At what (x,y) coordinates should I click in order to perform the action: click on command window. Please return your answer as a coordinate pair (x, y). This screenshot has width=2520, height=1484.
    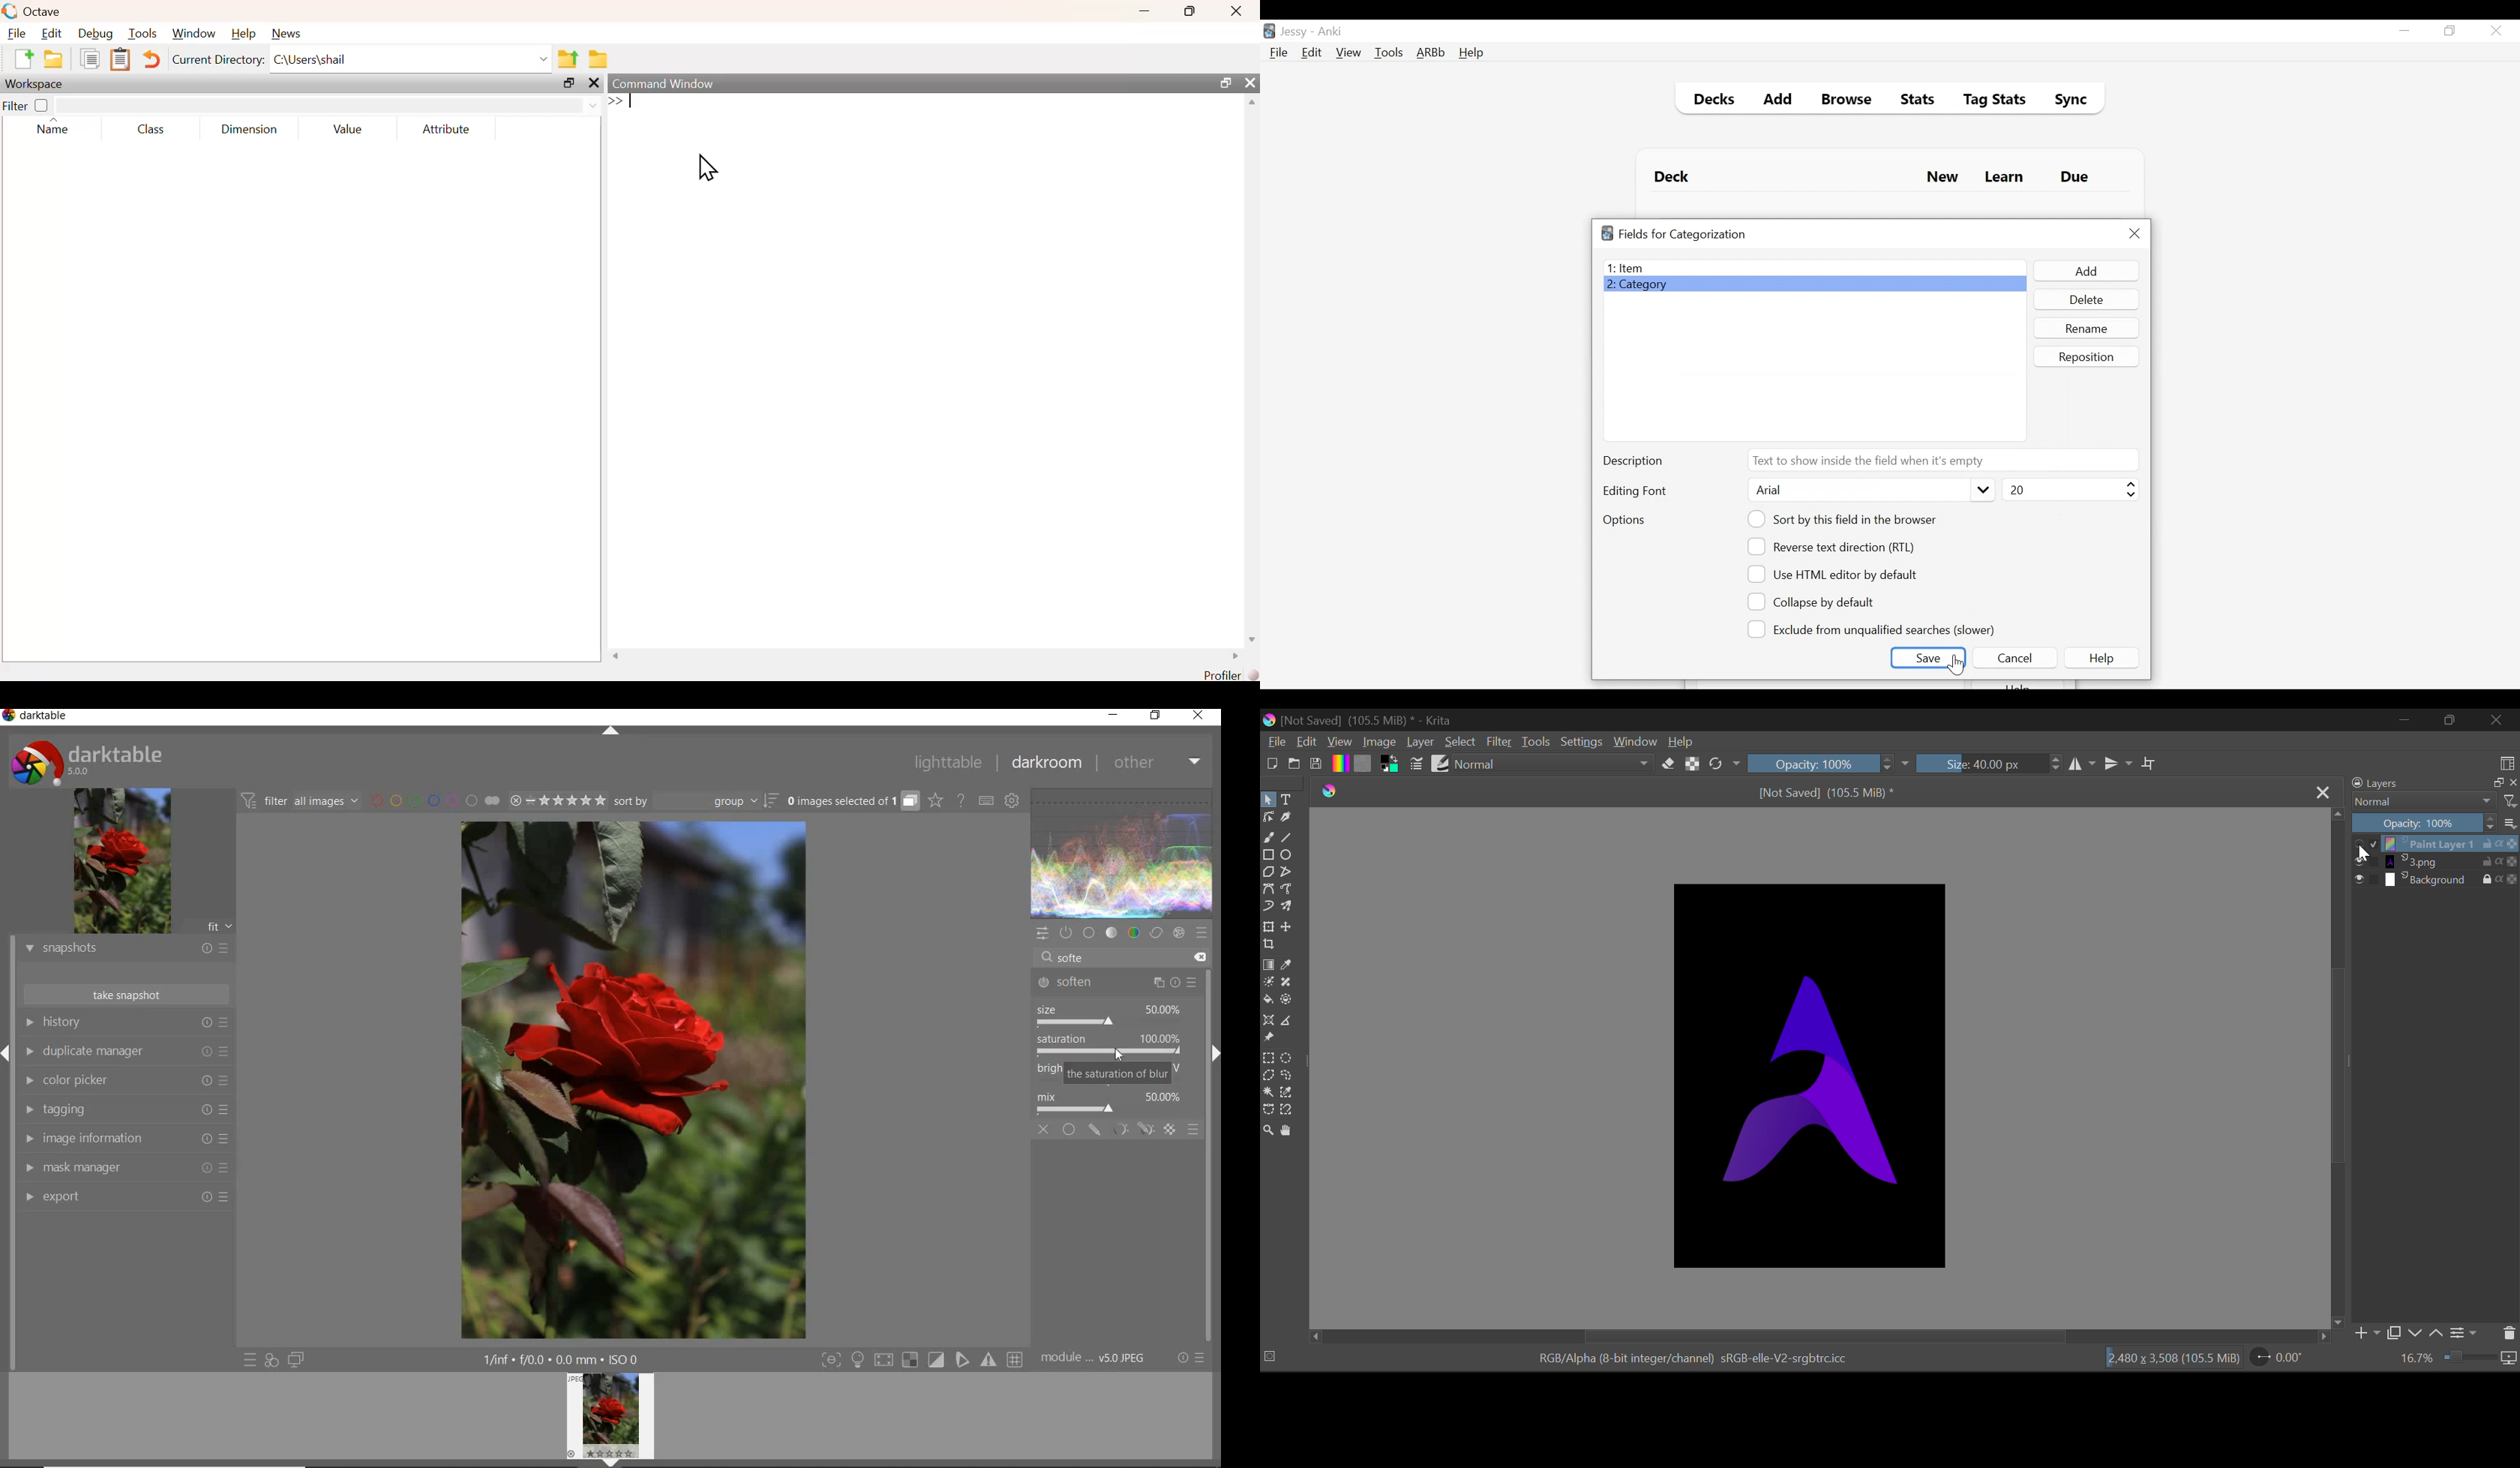
    Looking at the image, I should click on (665, 83).